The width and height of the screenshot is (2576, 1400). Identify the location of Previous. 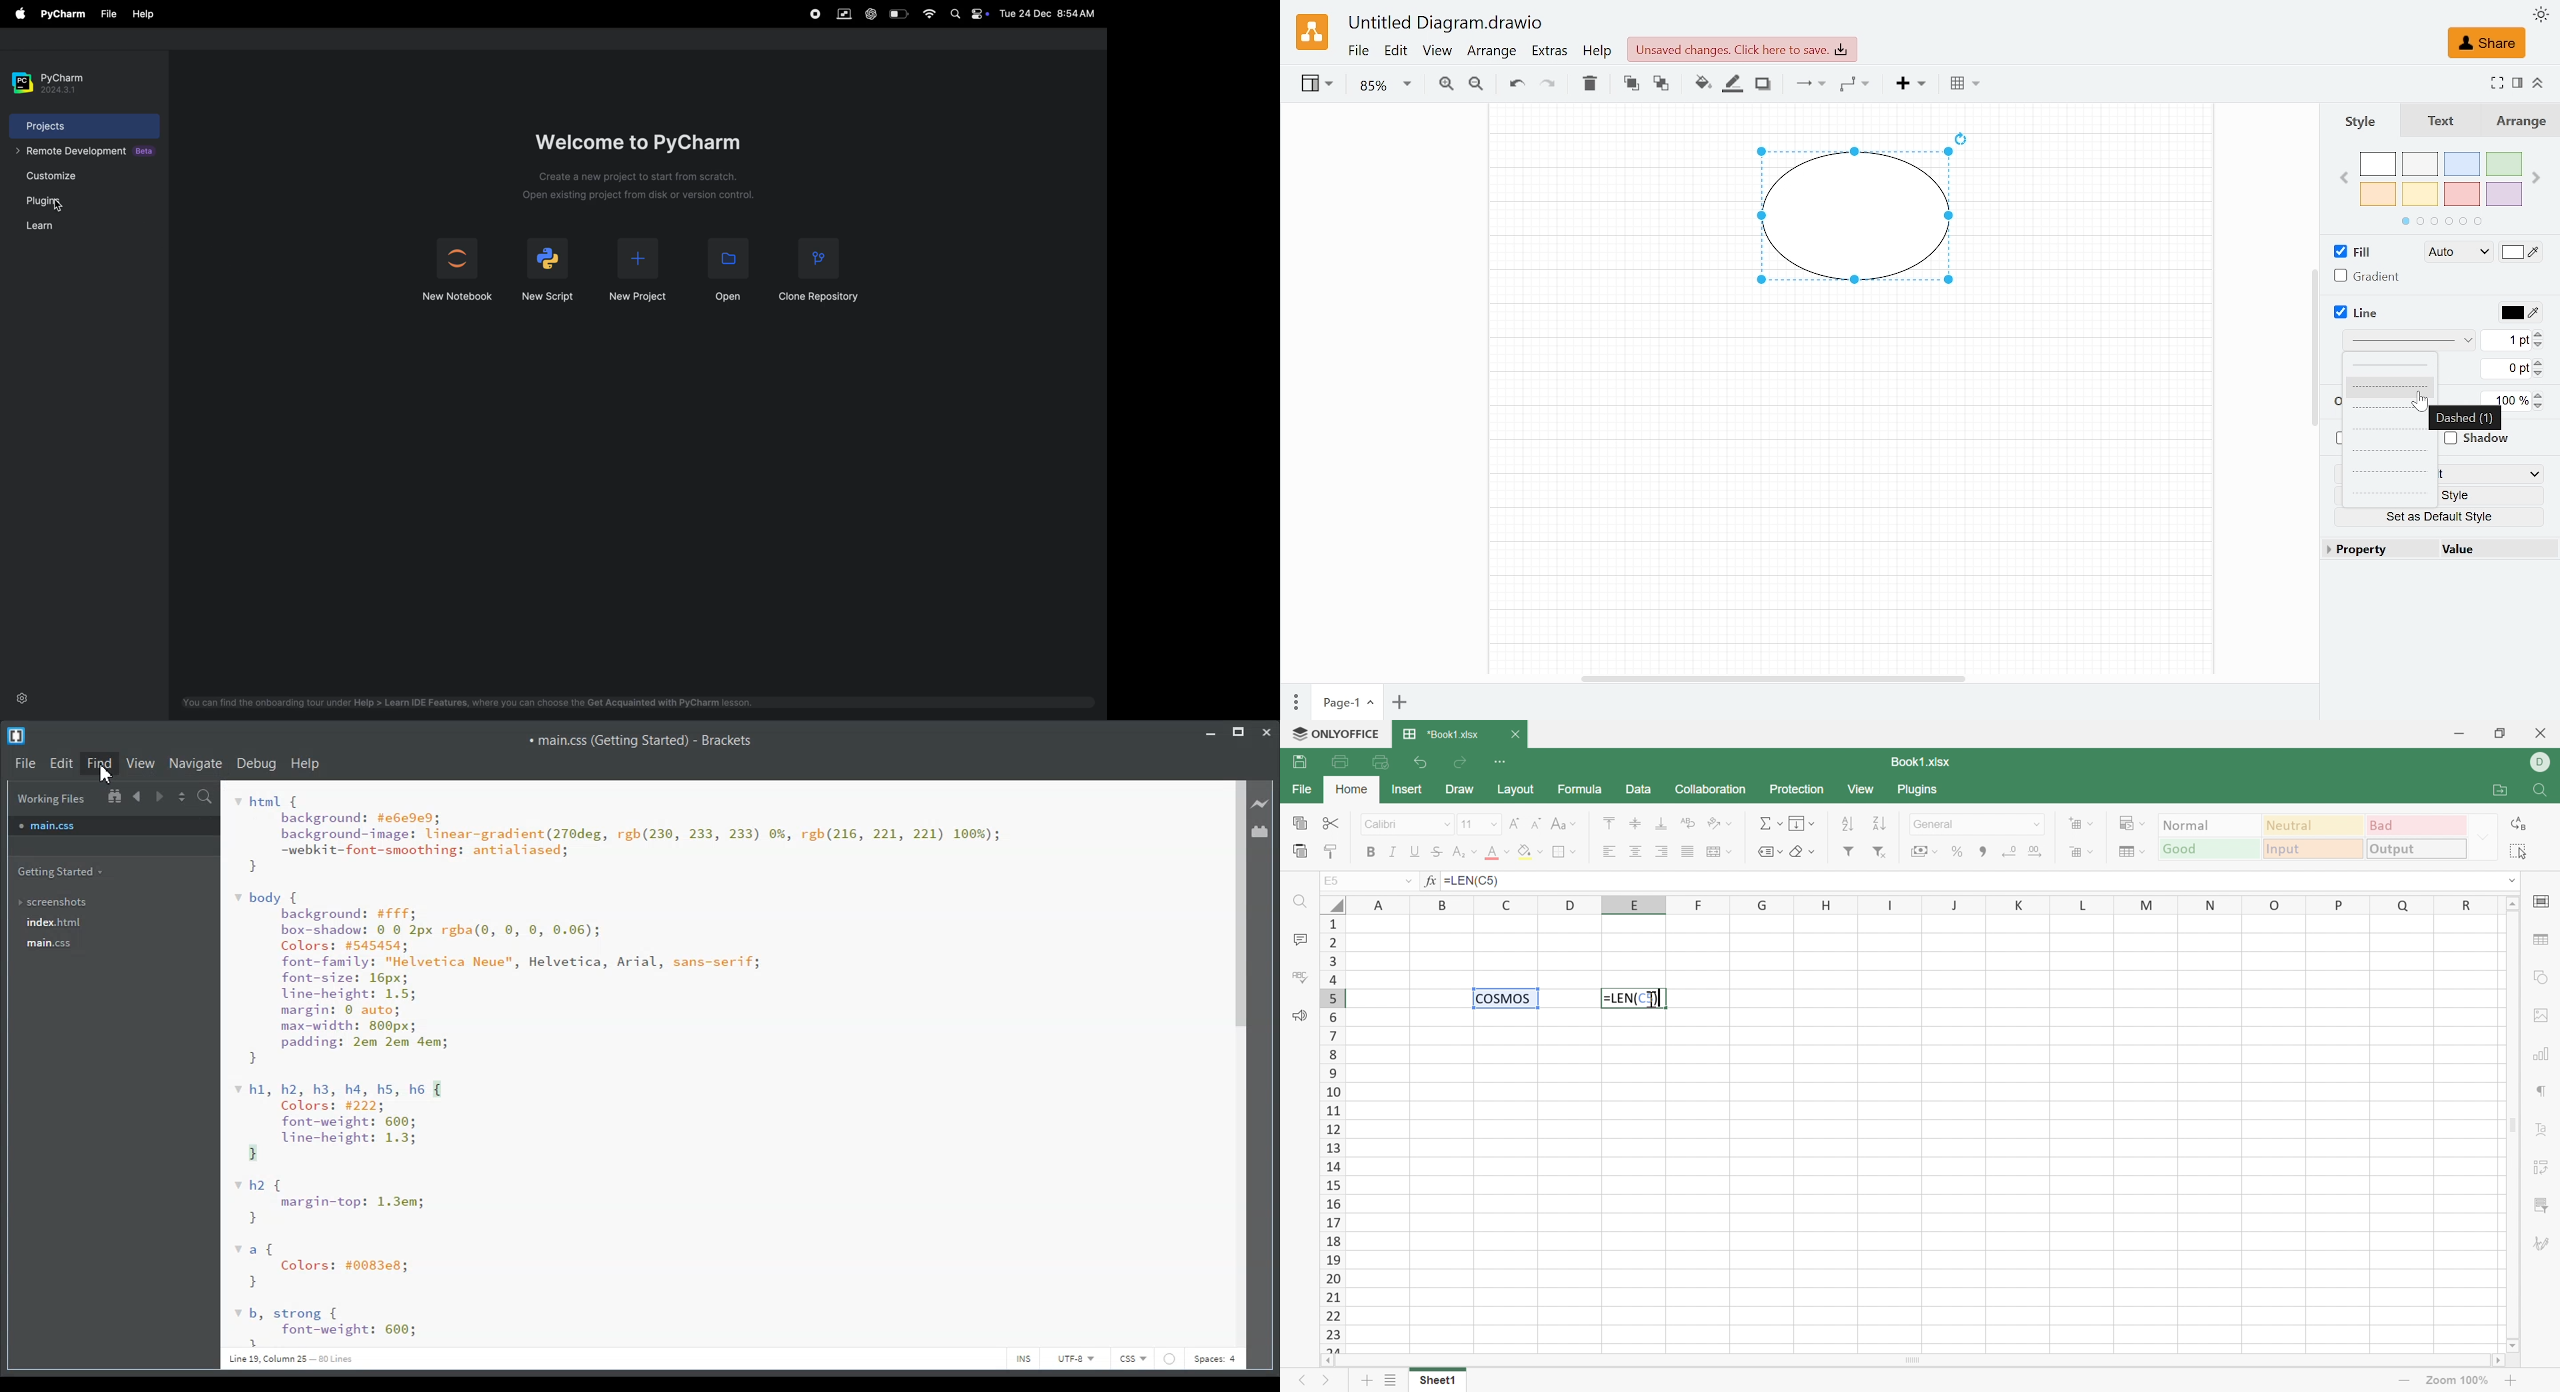
(2344, 175).